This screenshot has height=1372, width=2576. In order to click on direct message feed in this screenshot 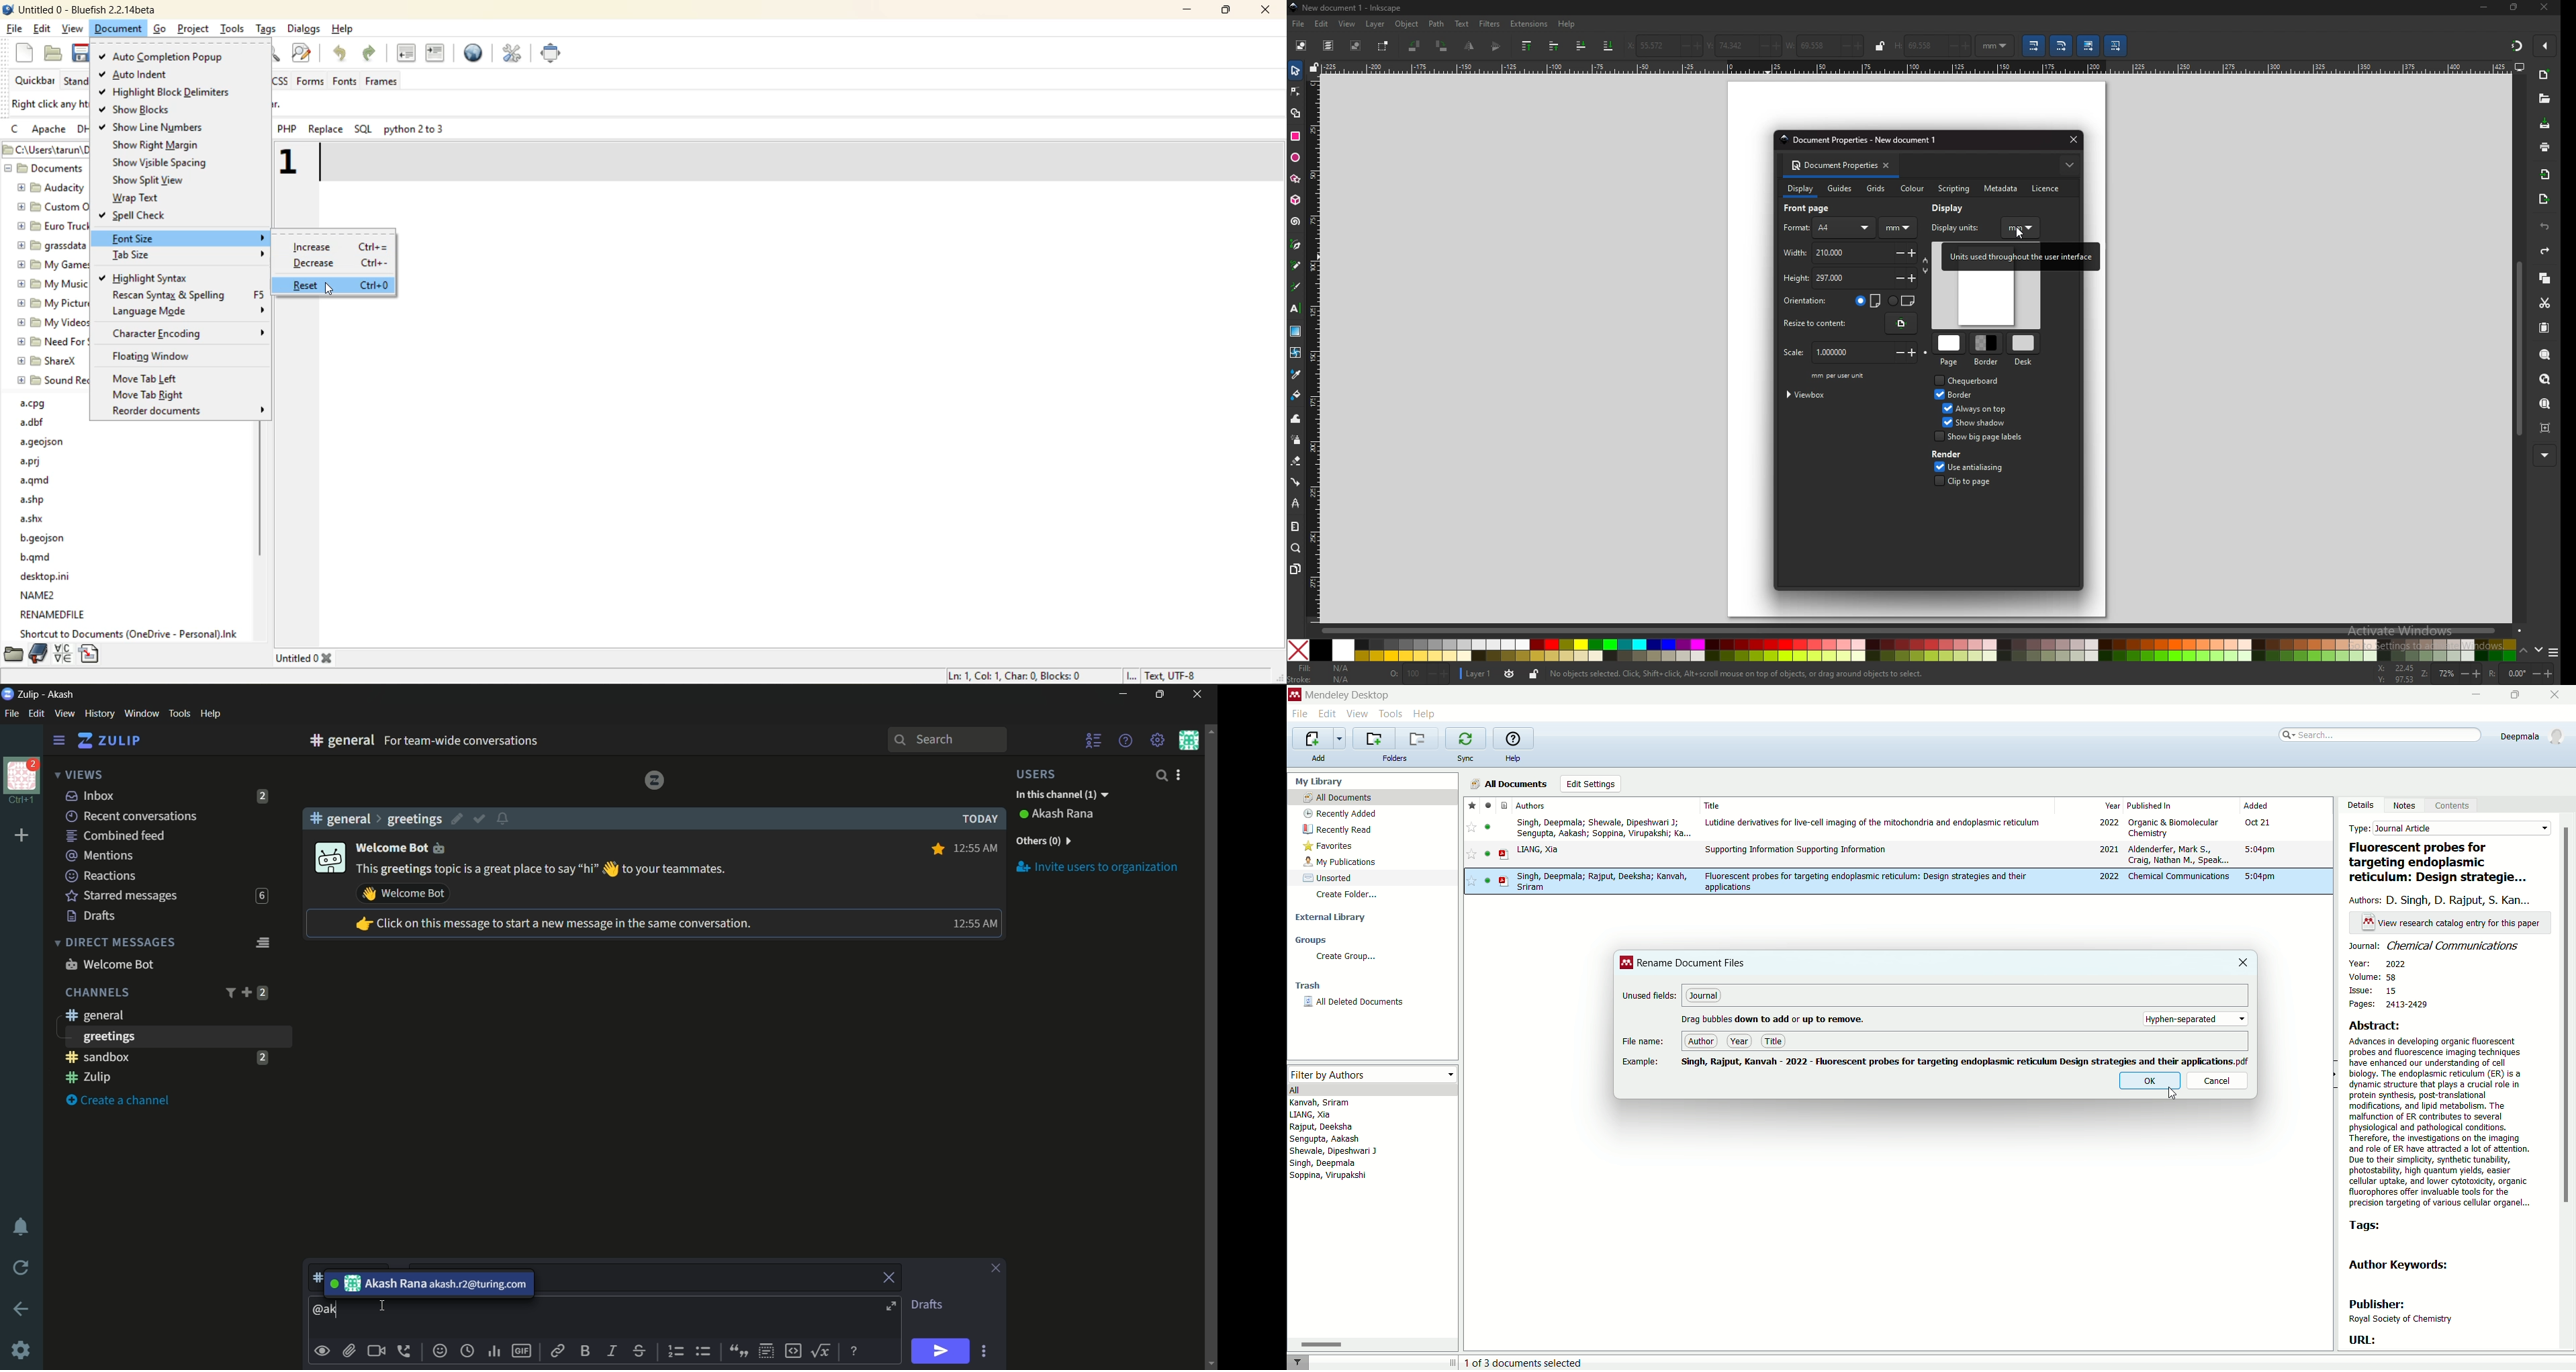, I will do `click(262, 941)`.